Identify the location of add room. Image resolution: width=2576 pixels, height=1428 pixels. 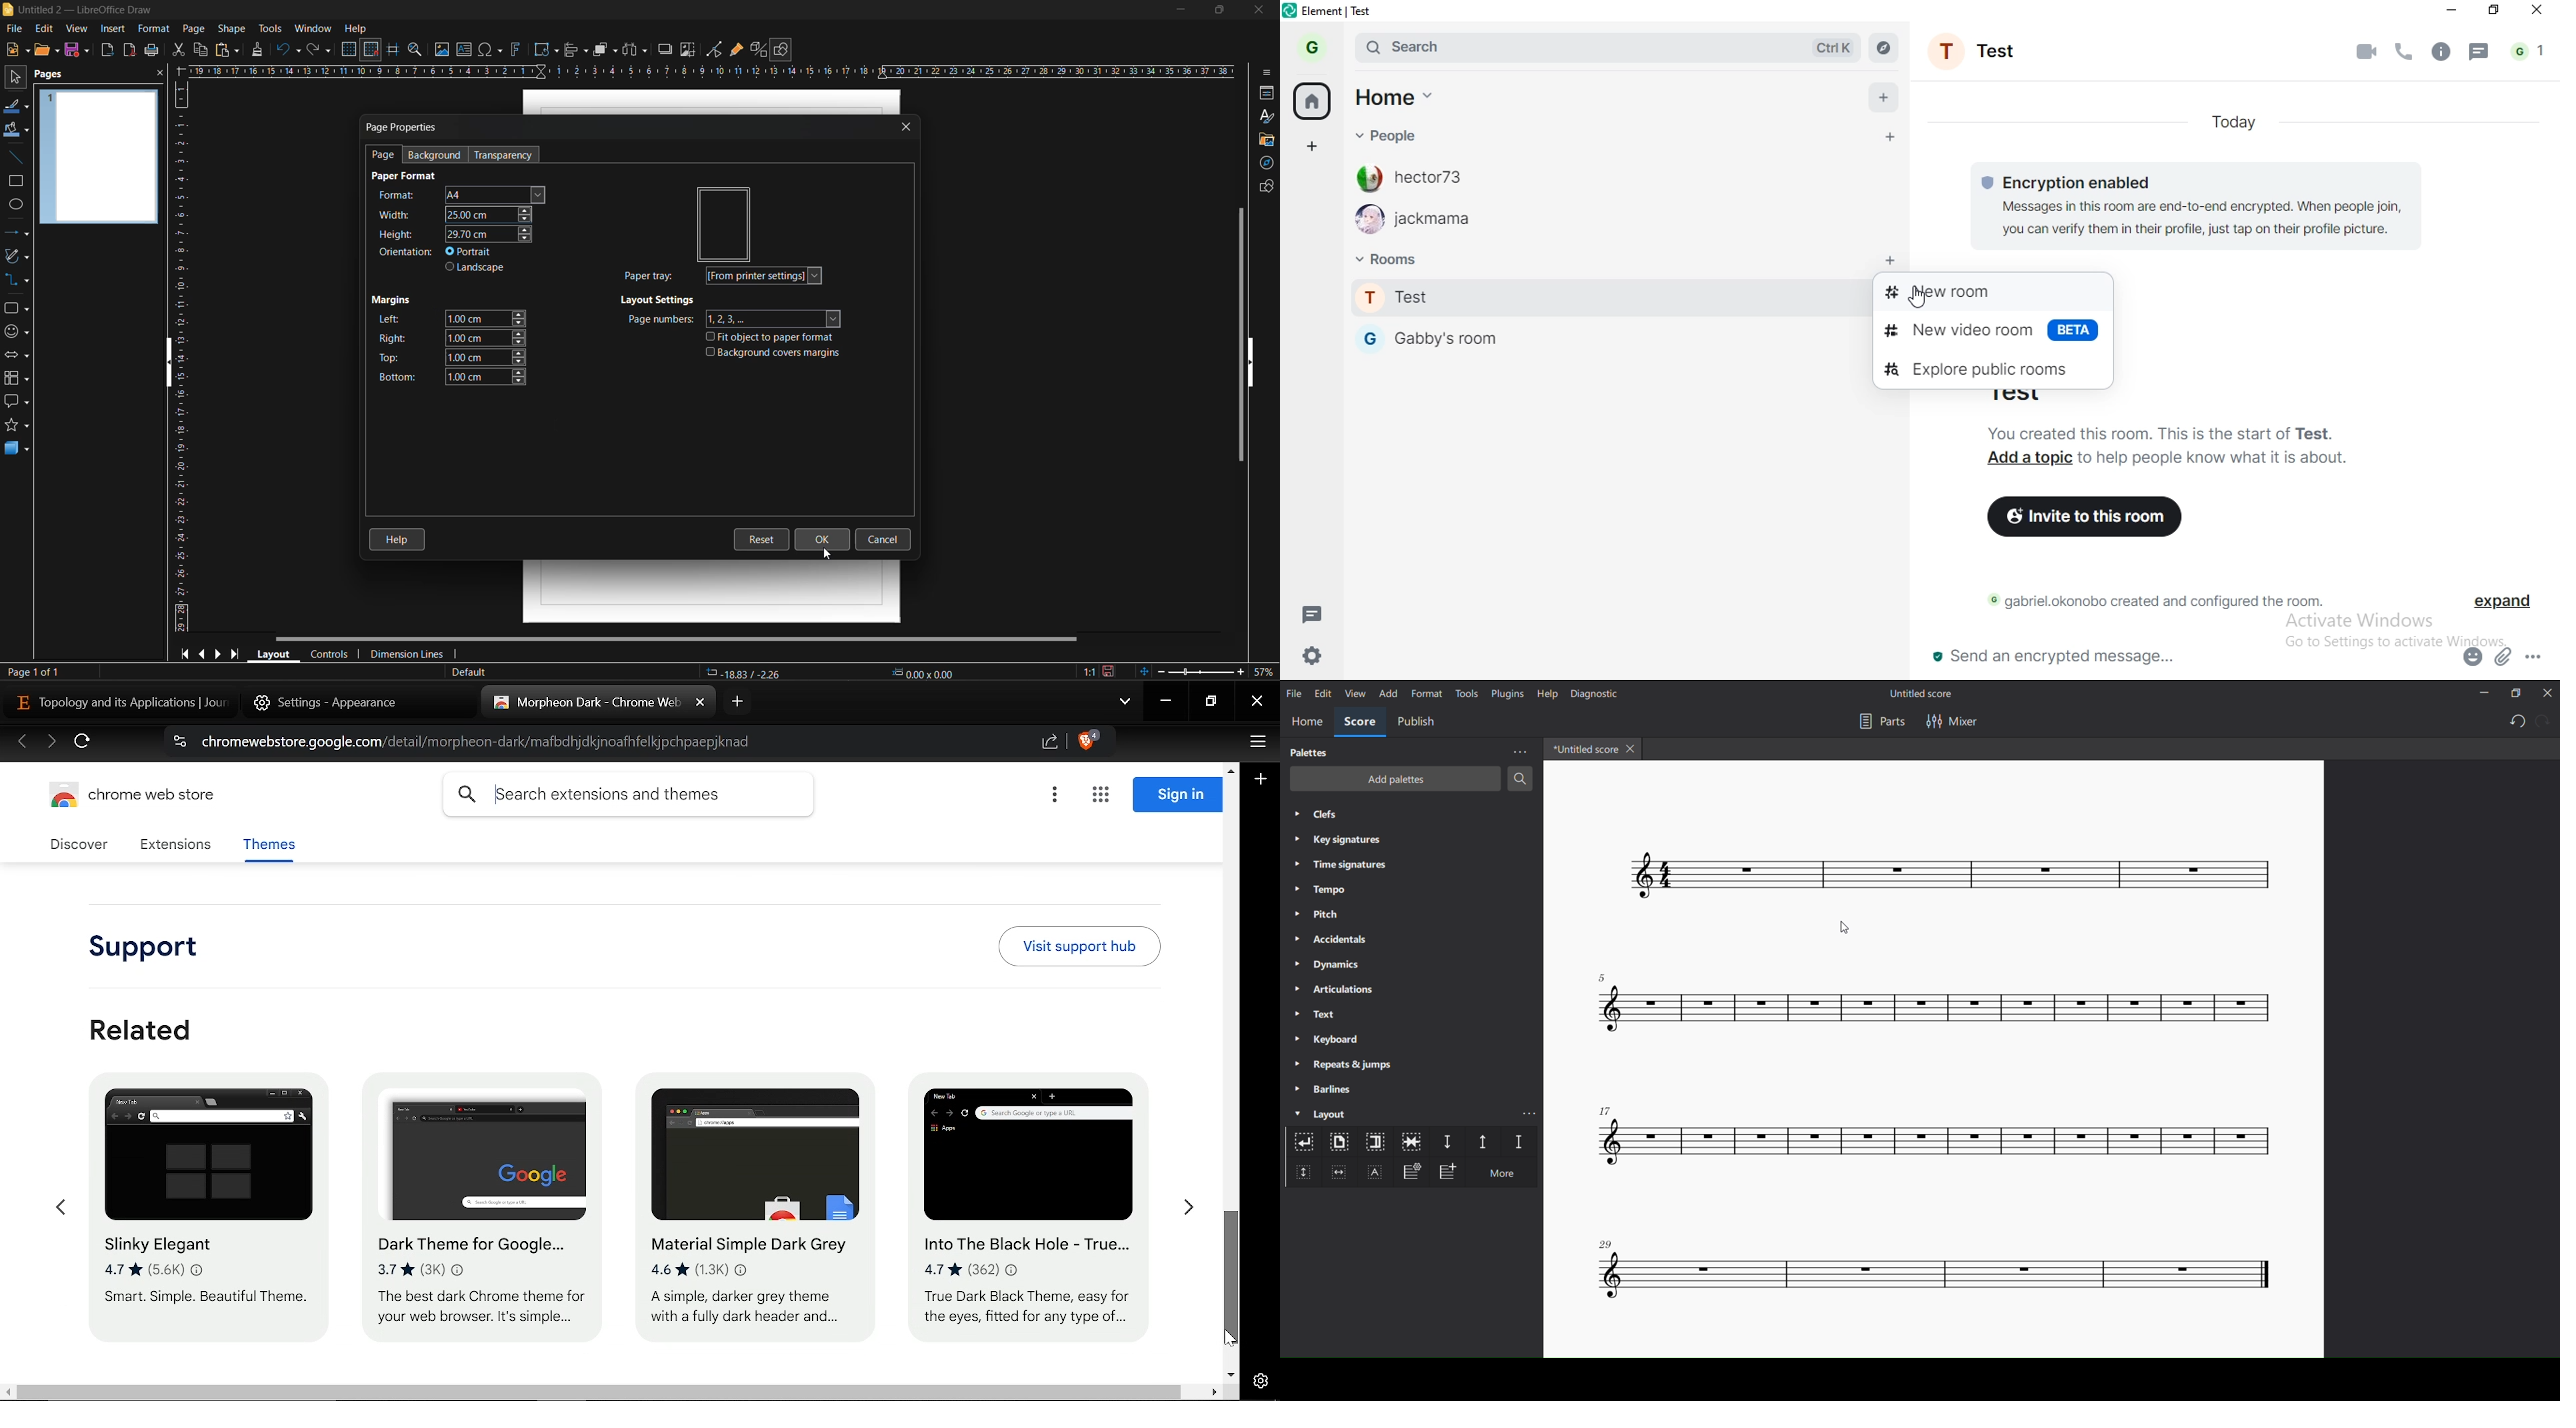
(1891, 260).